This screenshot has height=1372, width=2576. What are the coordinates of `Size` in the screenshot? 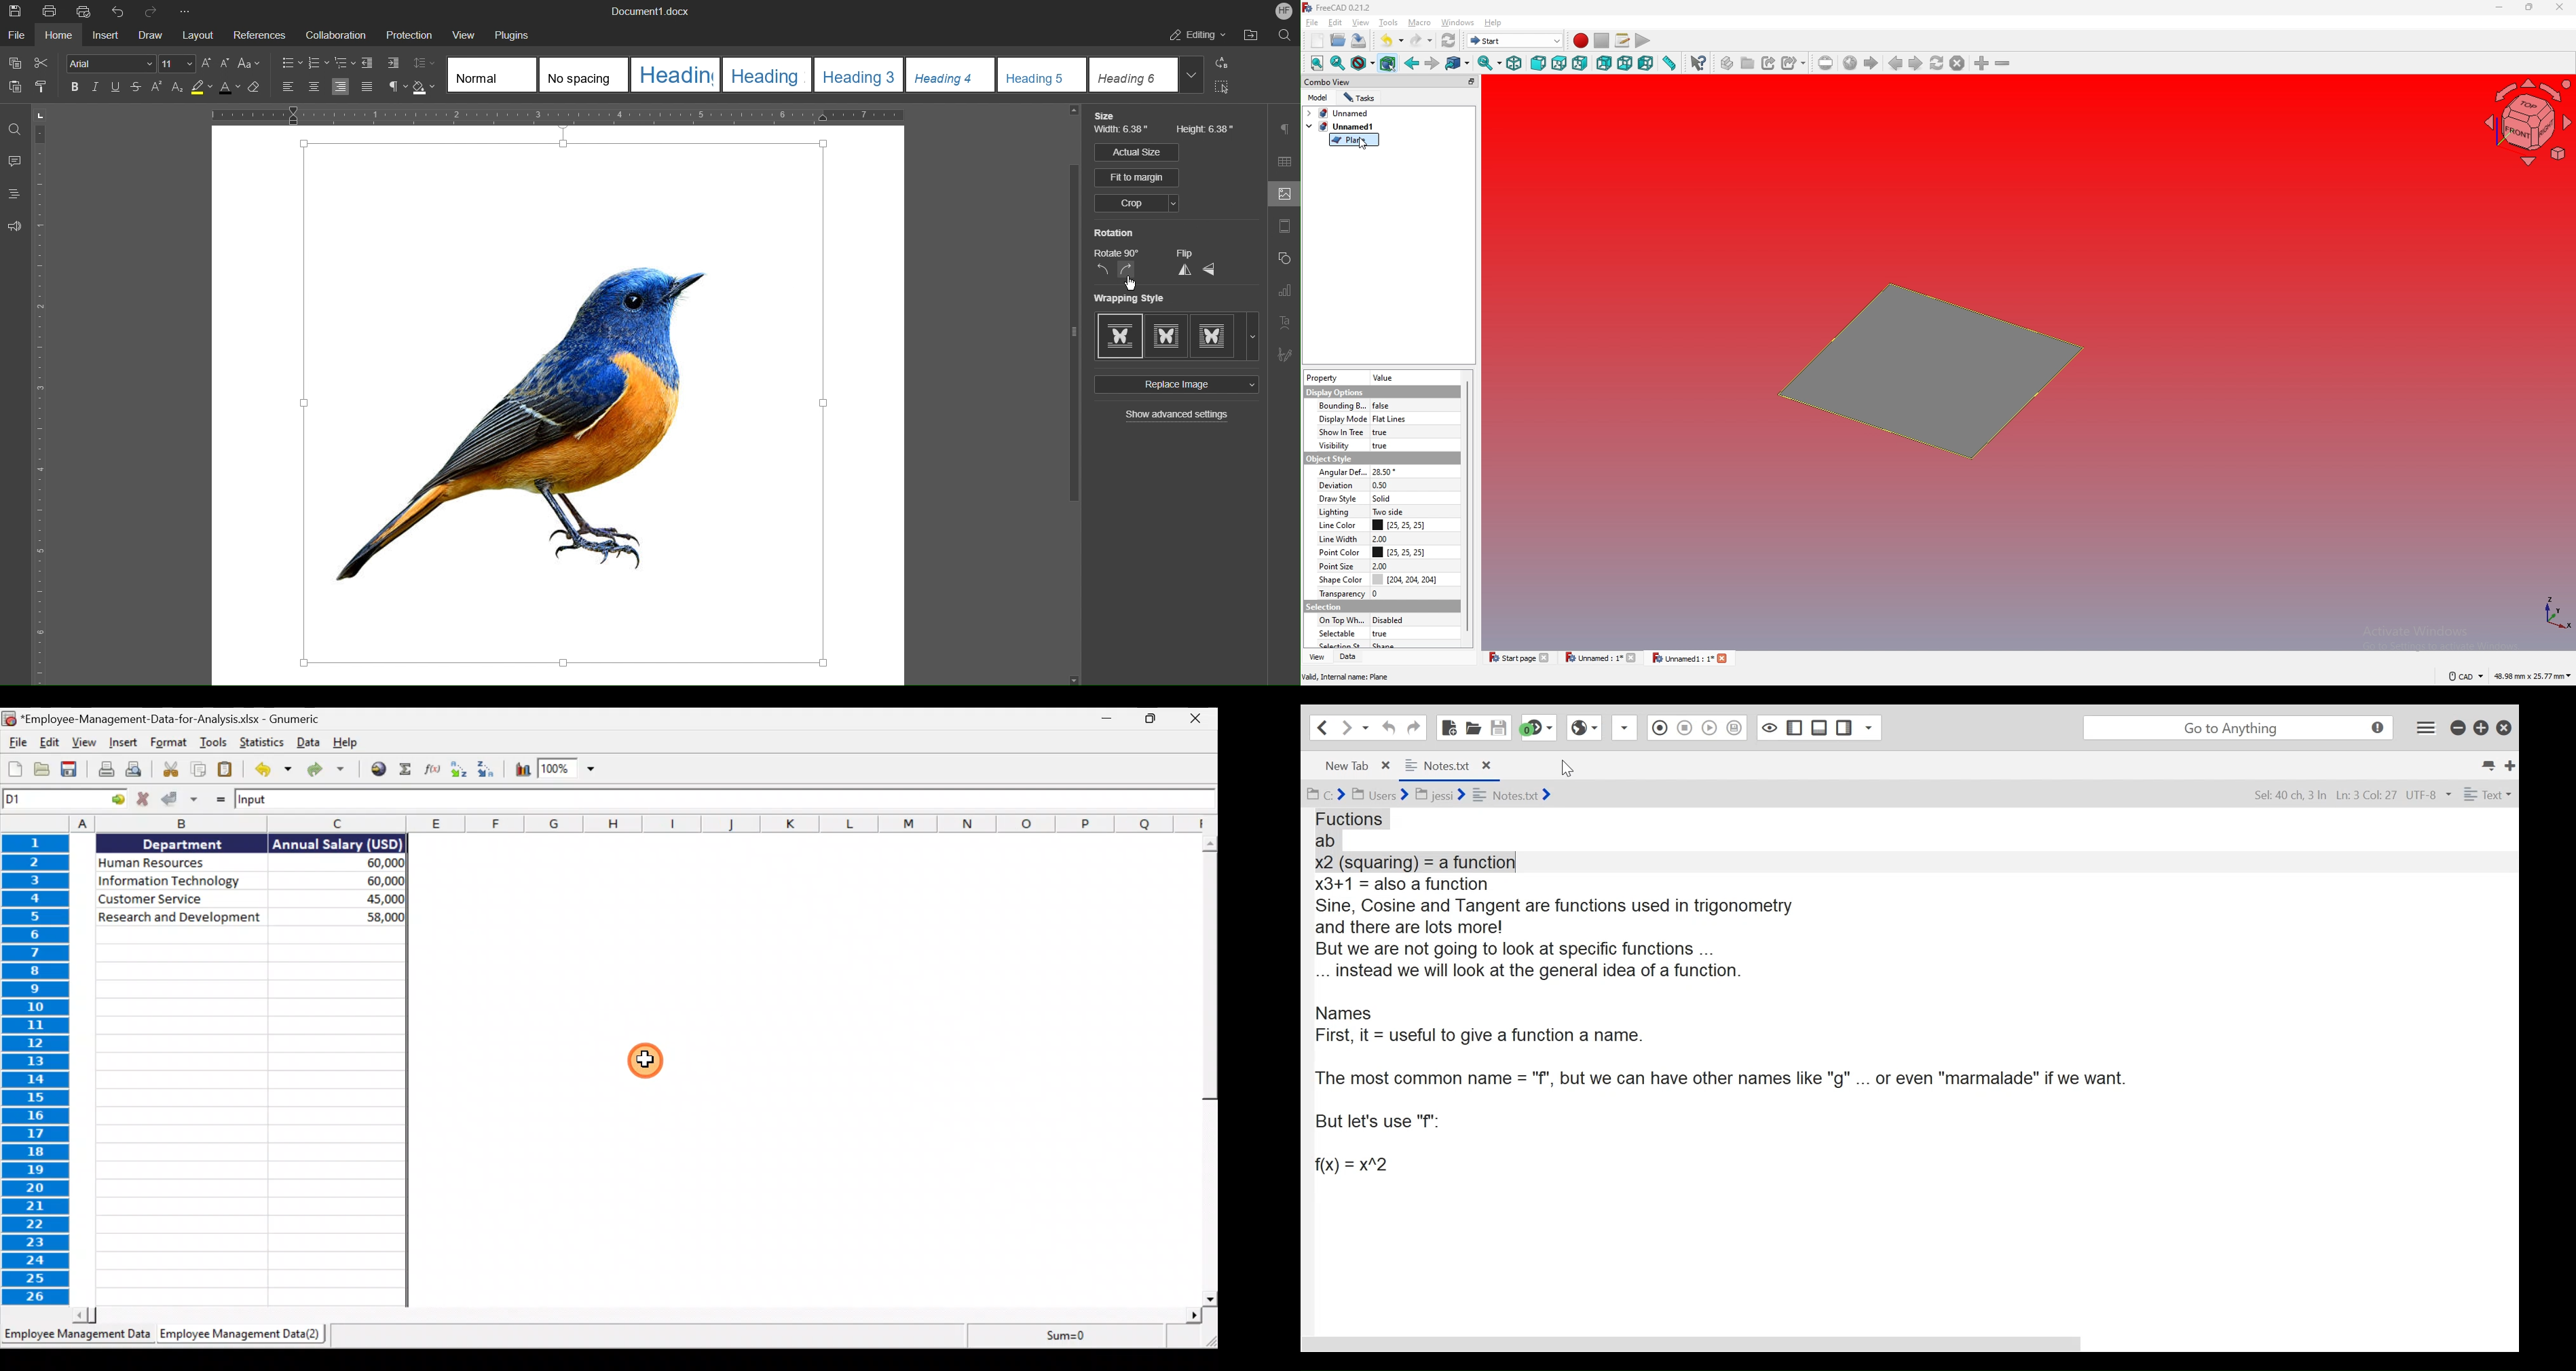 It's located at (1104, 115).